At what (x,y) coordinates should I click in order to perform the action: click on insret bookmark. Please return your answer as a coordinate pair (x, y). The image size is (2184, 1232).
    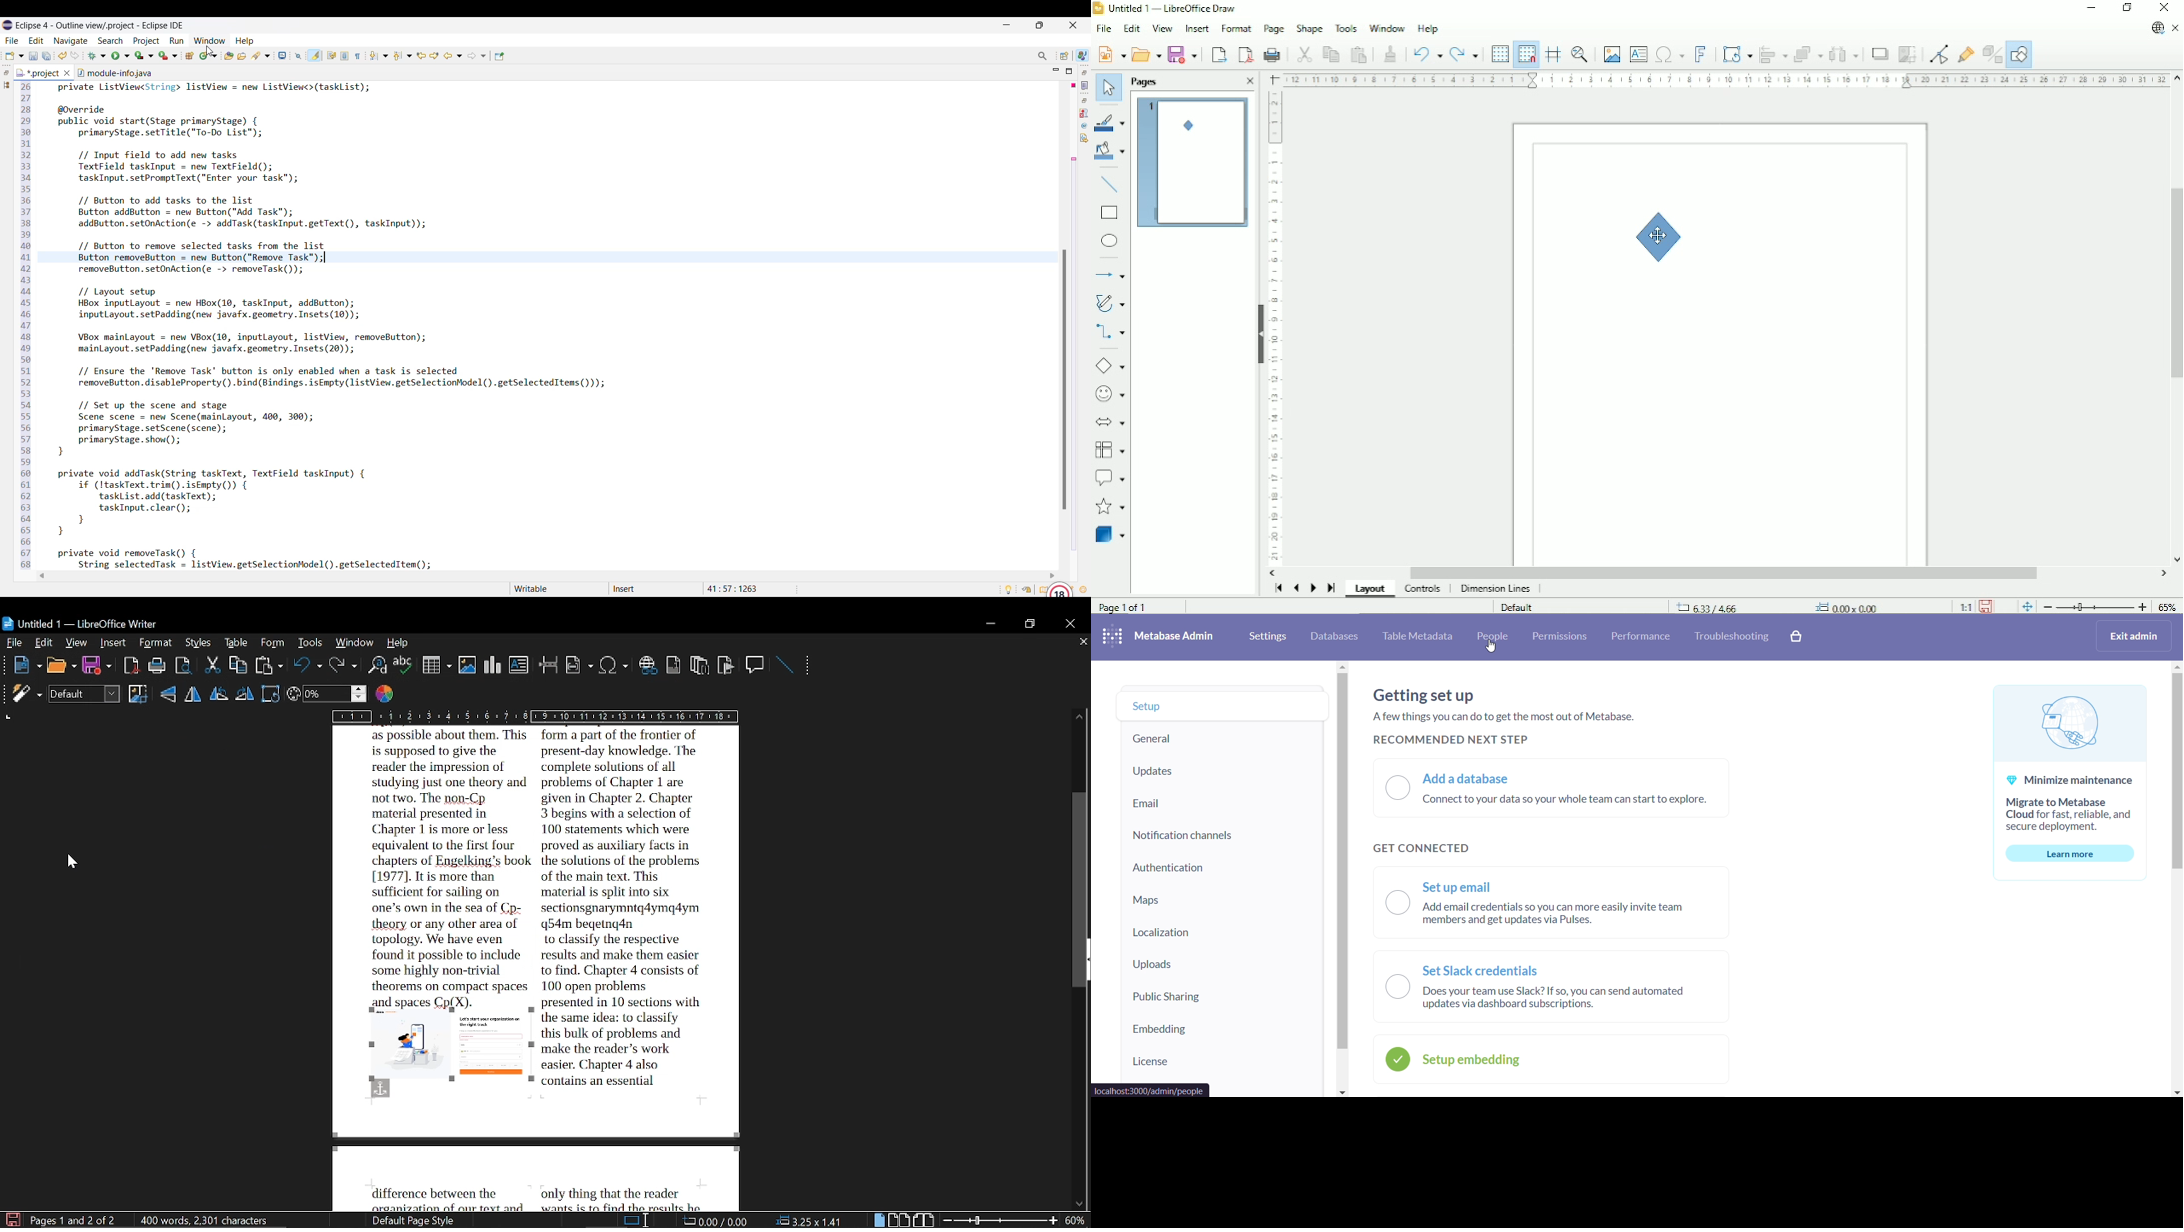
    Looking at the image, I should click on (726, 665).